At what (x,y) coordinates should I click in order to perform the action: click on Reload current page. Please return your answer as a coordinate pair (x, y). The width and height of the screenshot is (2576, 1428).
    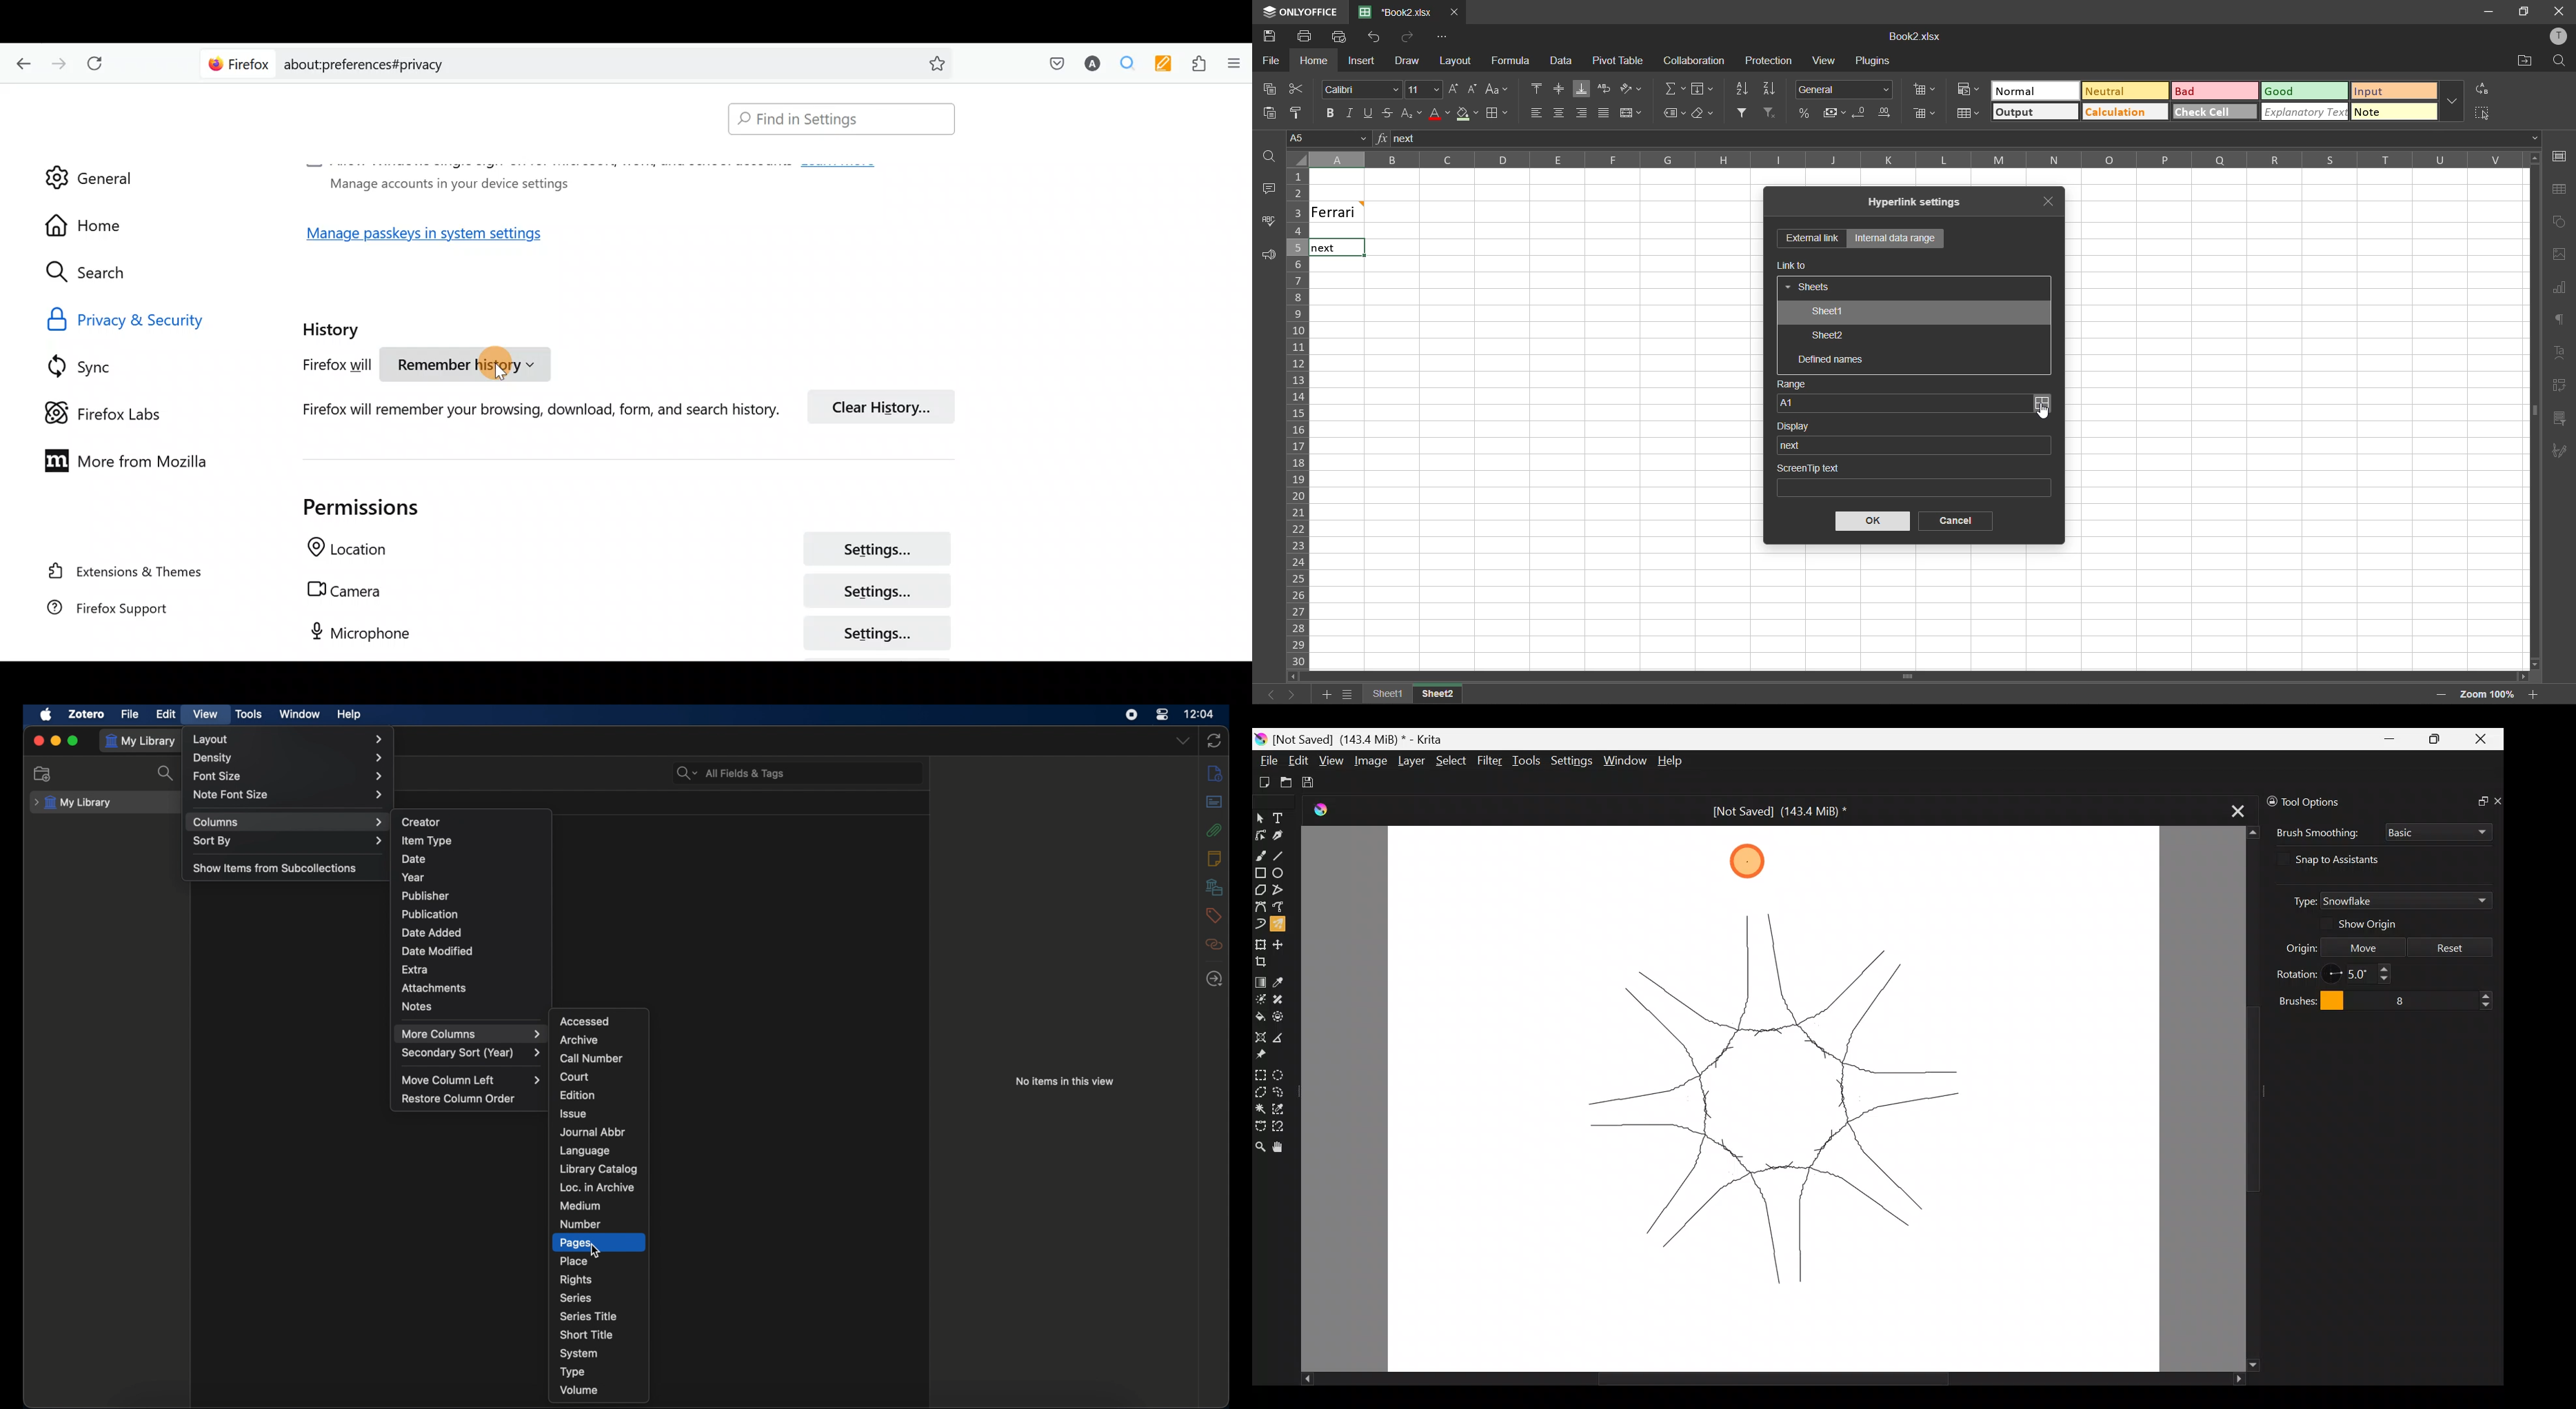
    Looking at the image, I should click on (99, 64).